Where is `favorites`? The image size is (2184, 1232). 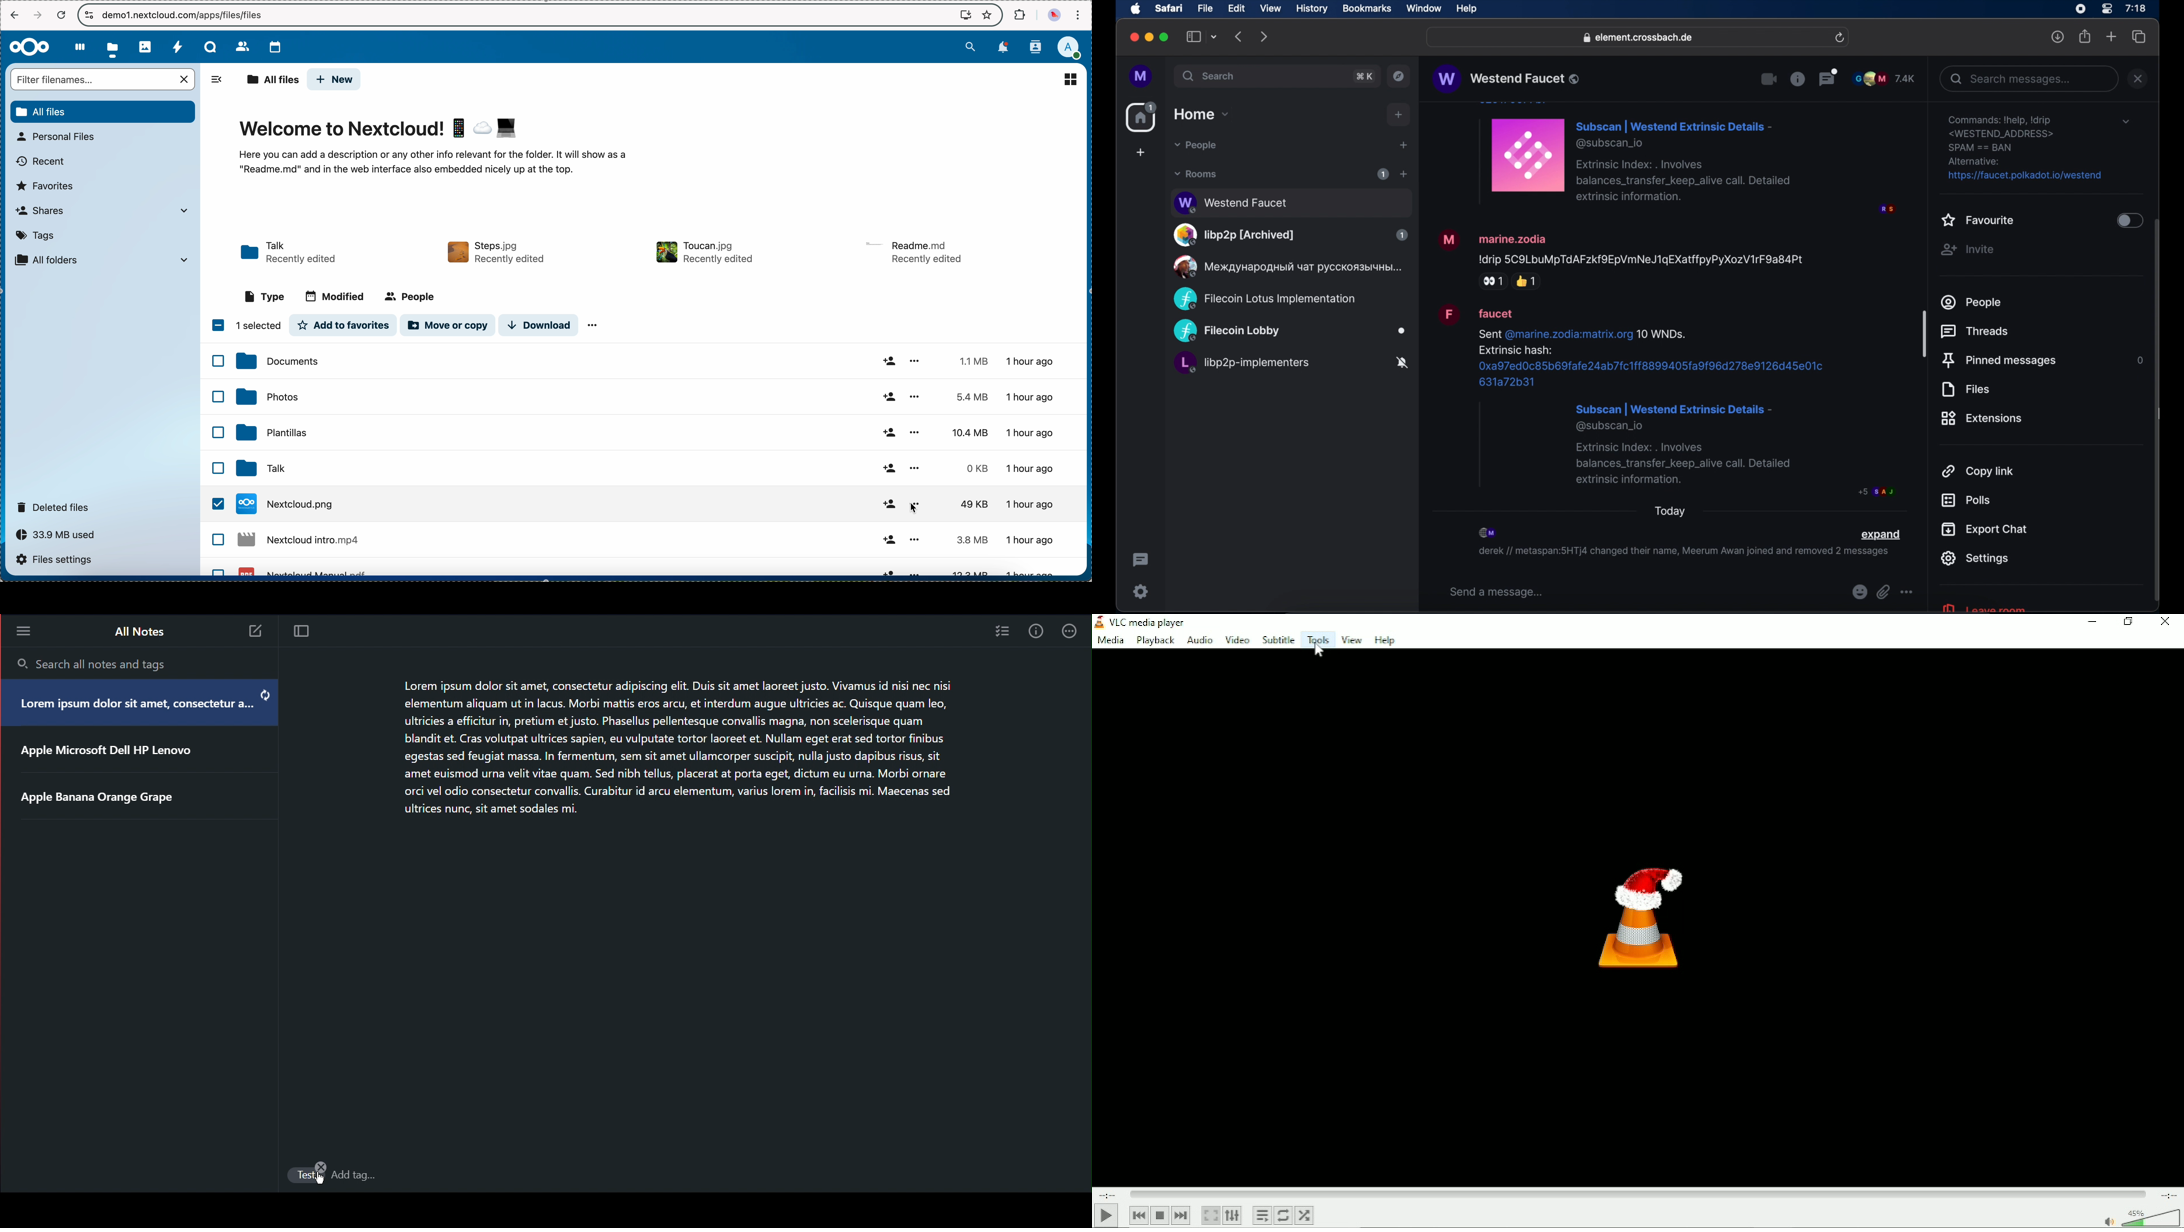 favorites is located at coordinates (986, 15).